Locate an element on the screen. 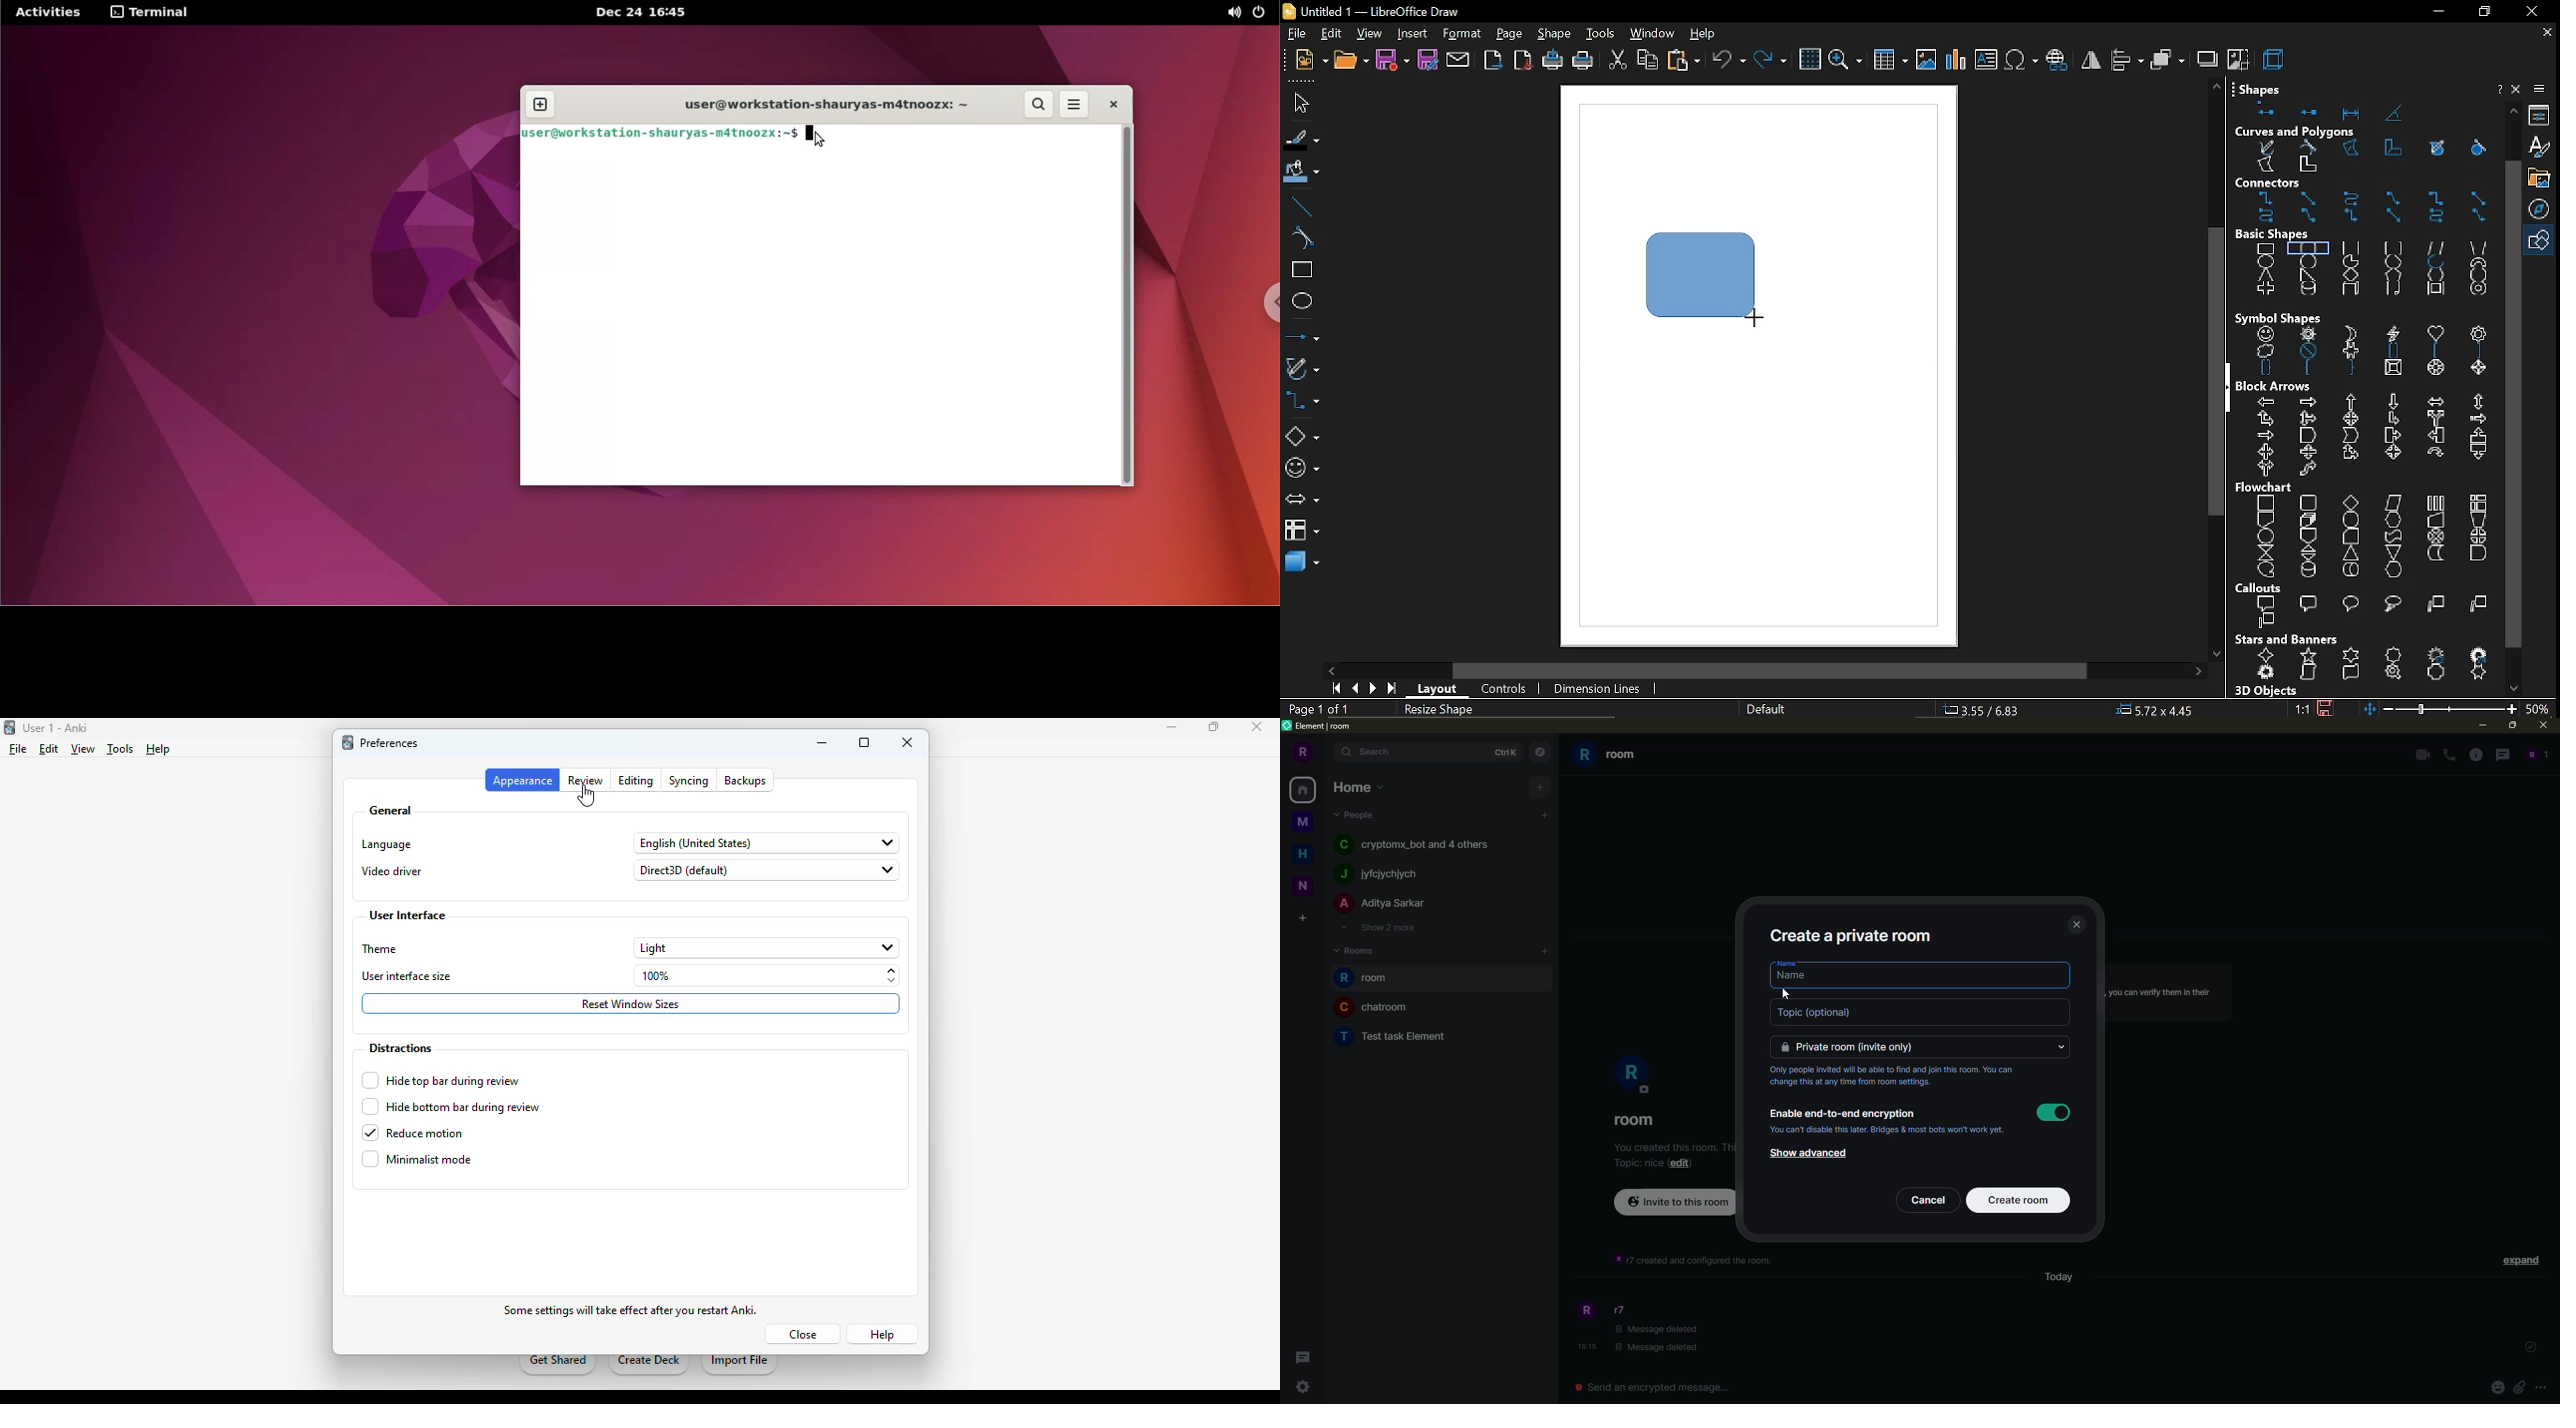 The image size is (2576, 1428). video call is located at coordinates (2420, 753).